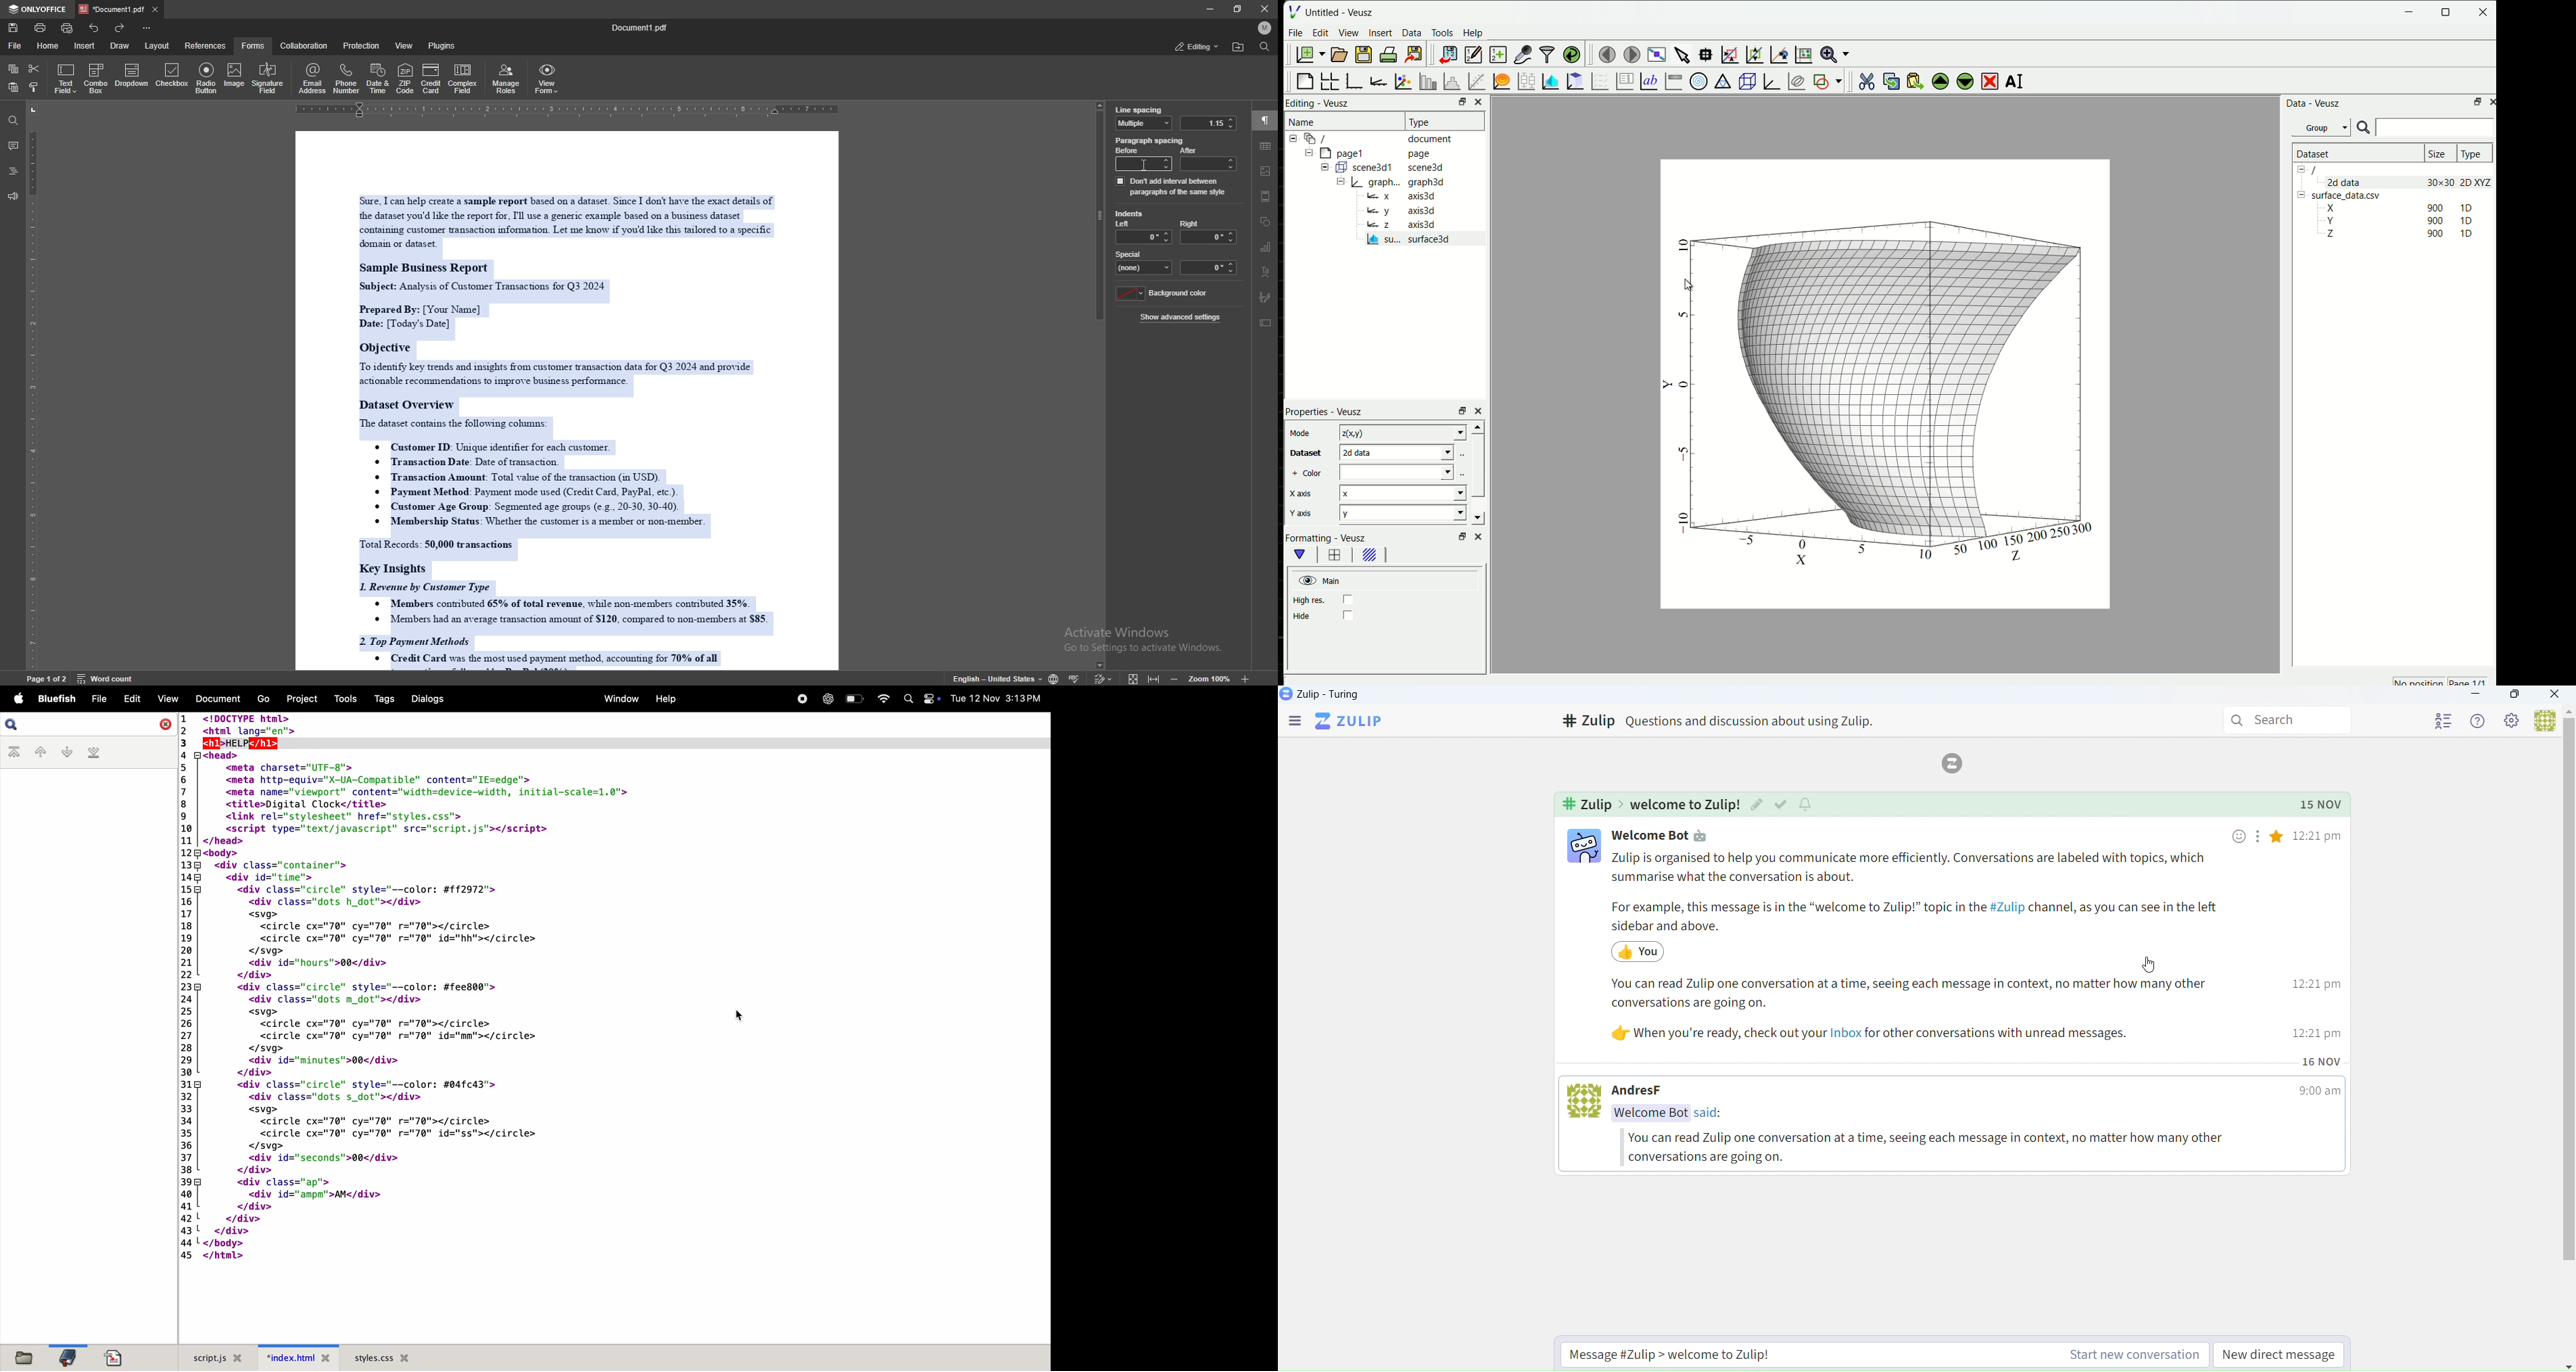 The height and width of the screenshot is (1372, 2576). What do you see at coordinates (998, 678) in the screenshot?
I see `change text language` at bounding box center [998, 678].